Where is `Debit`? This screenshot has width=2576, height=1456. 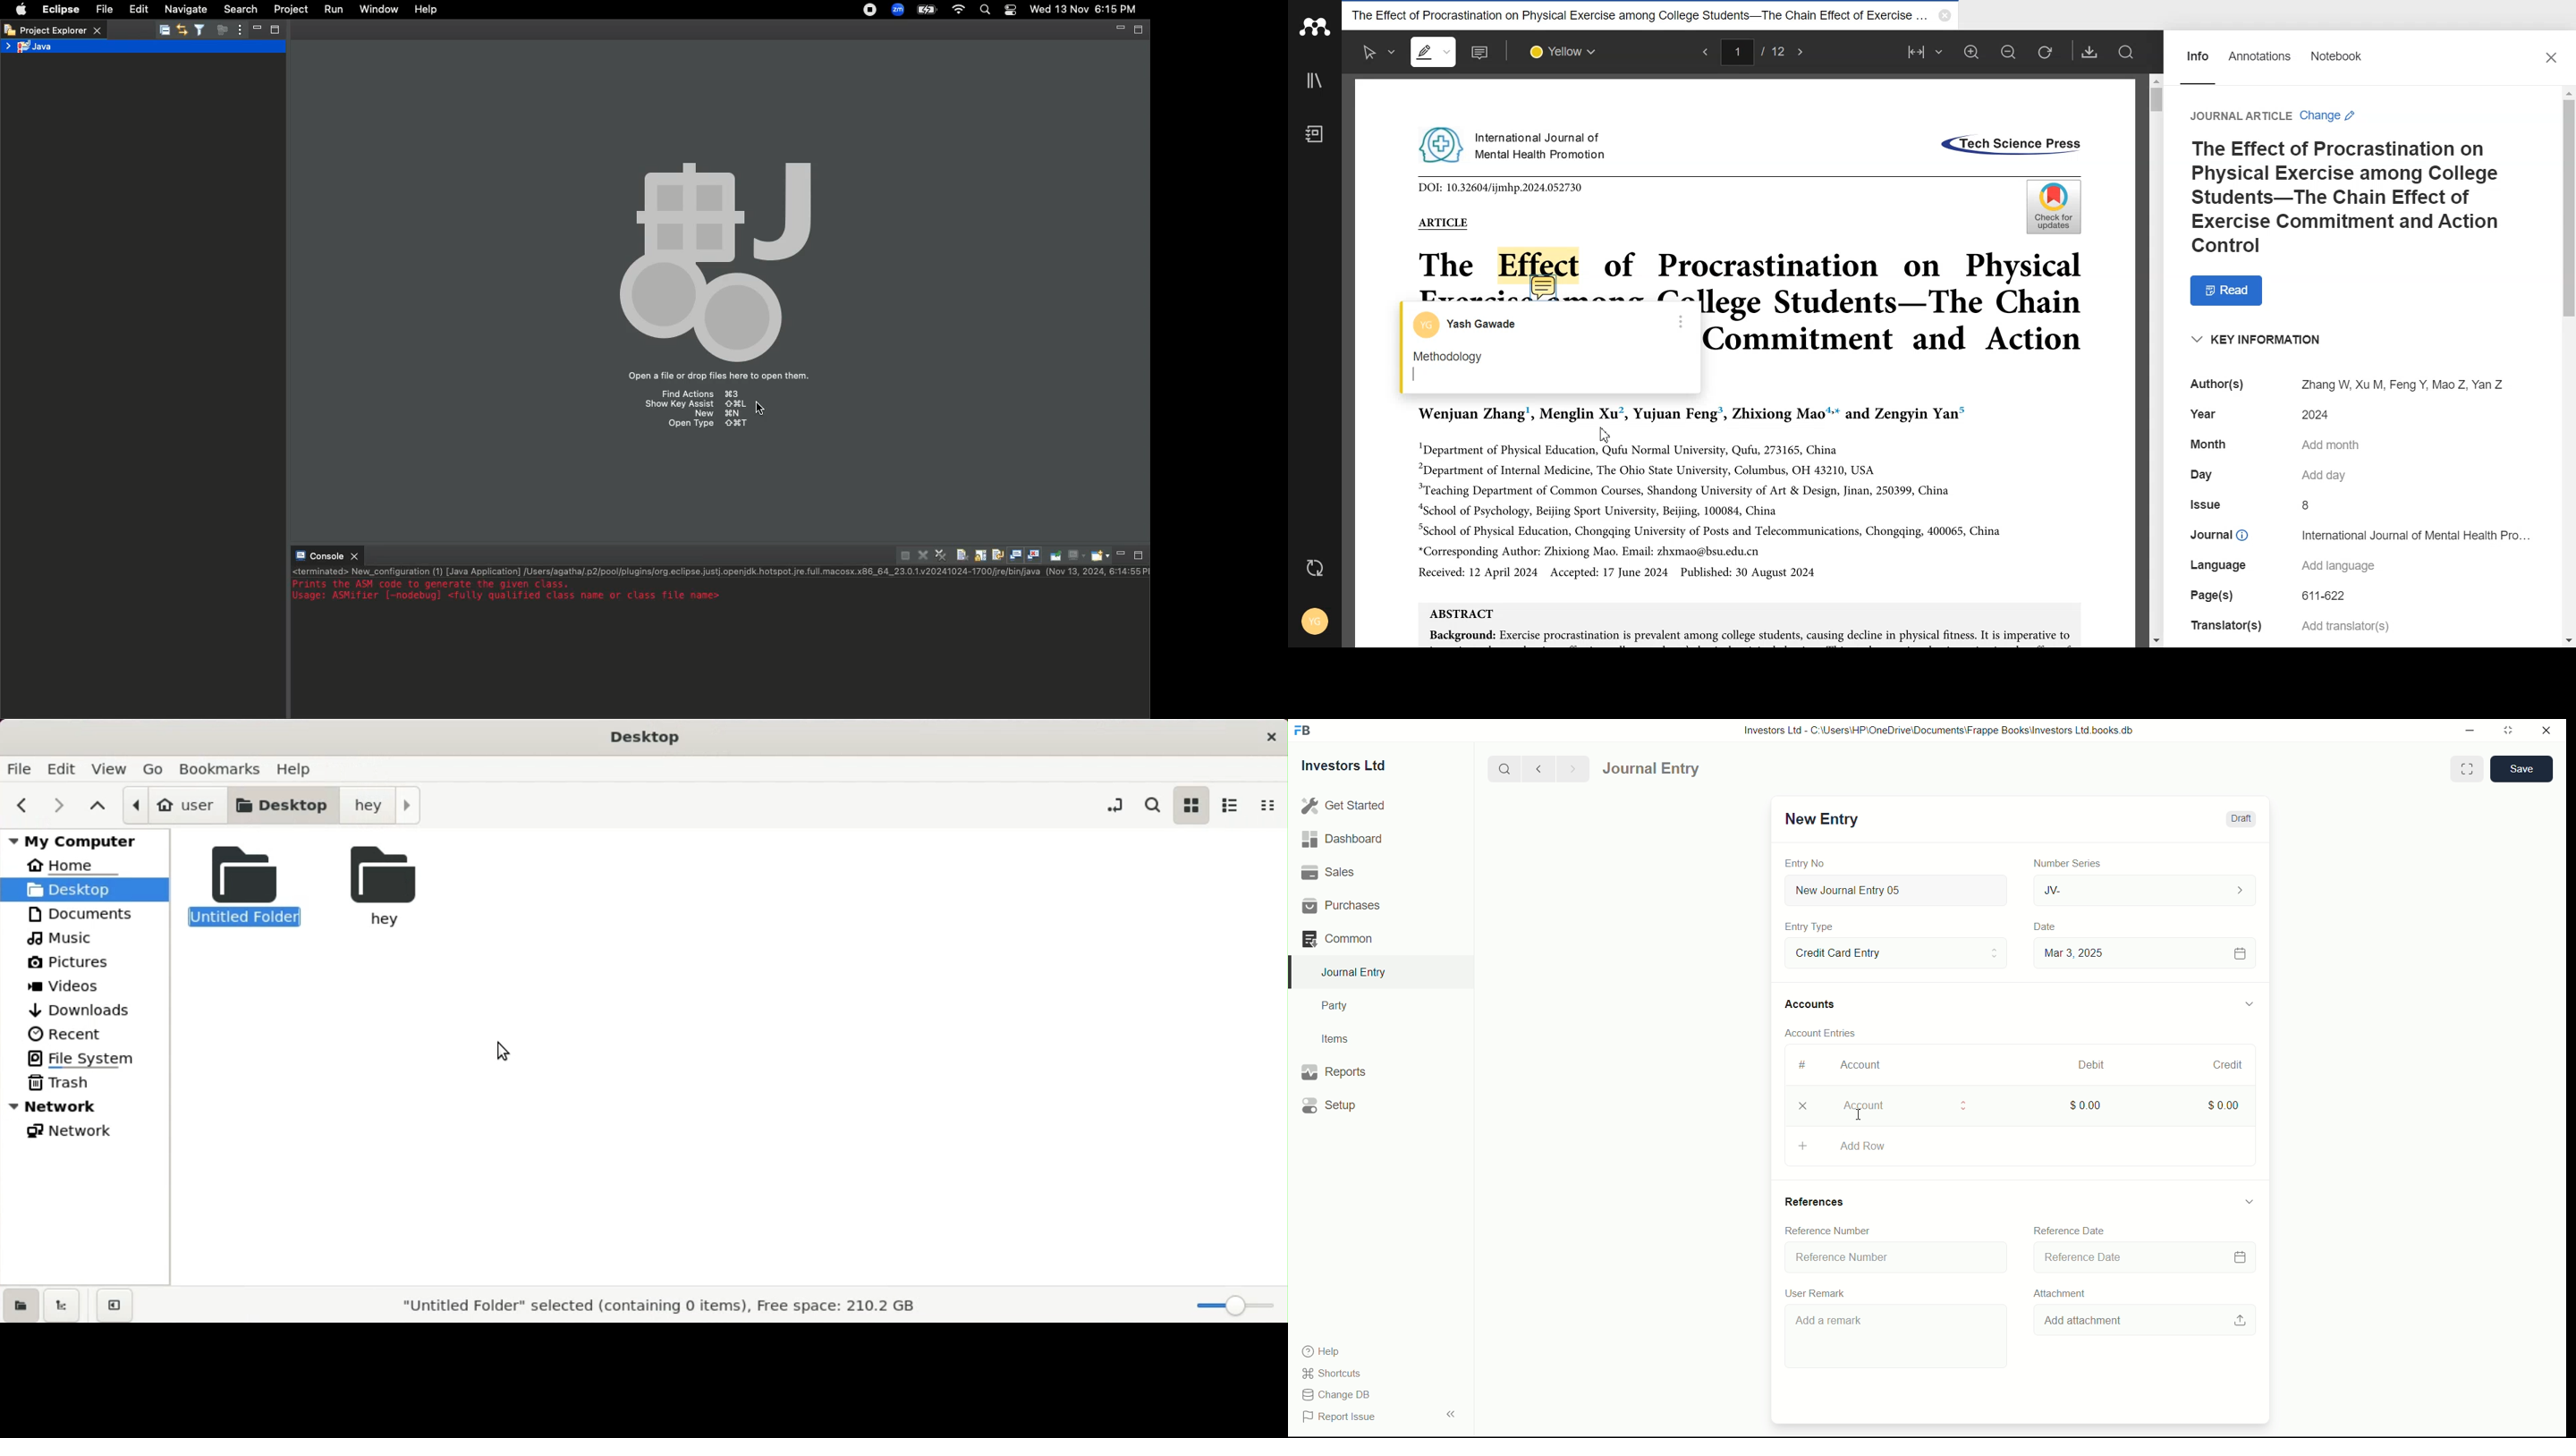 Debit is located at coordinates (2086, 1065).